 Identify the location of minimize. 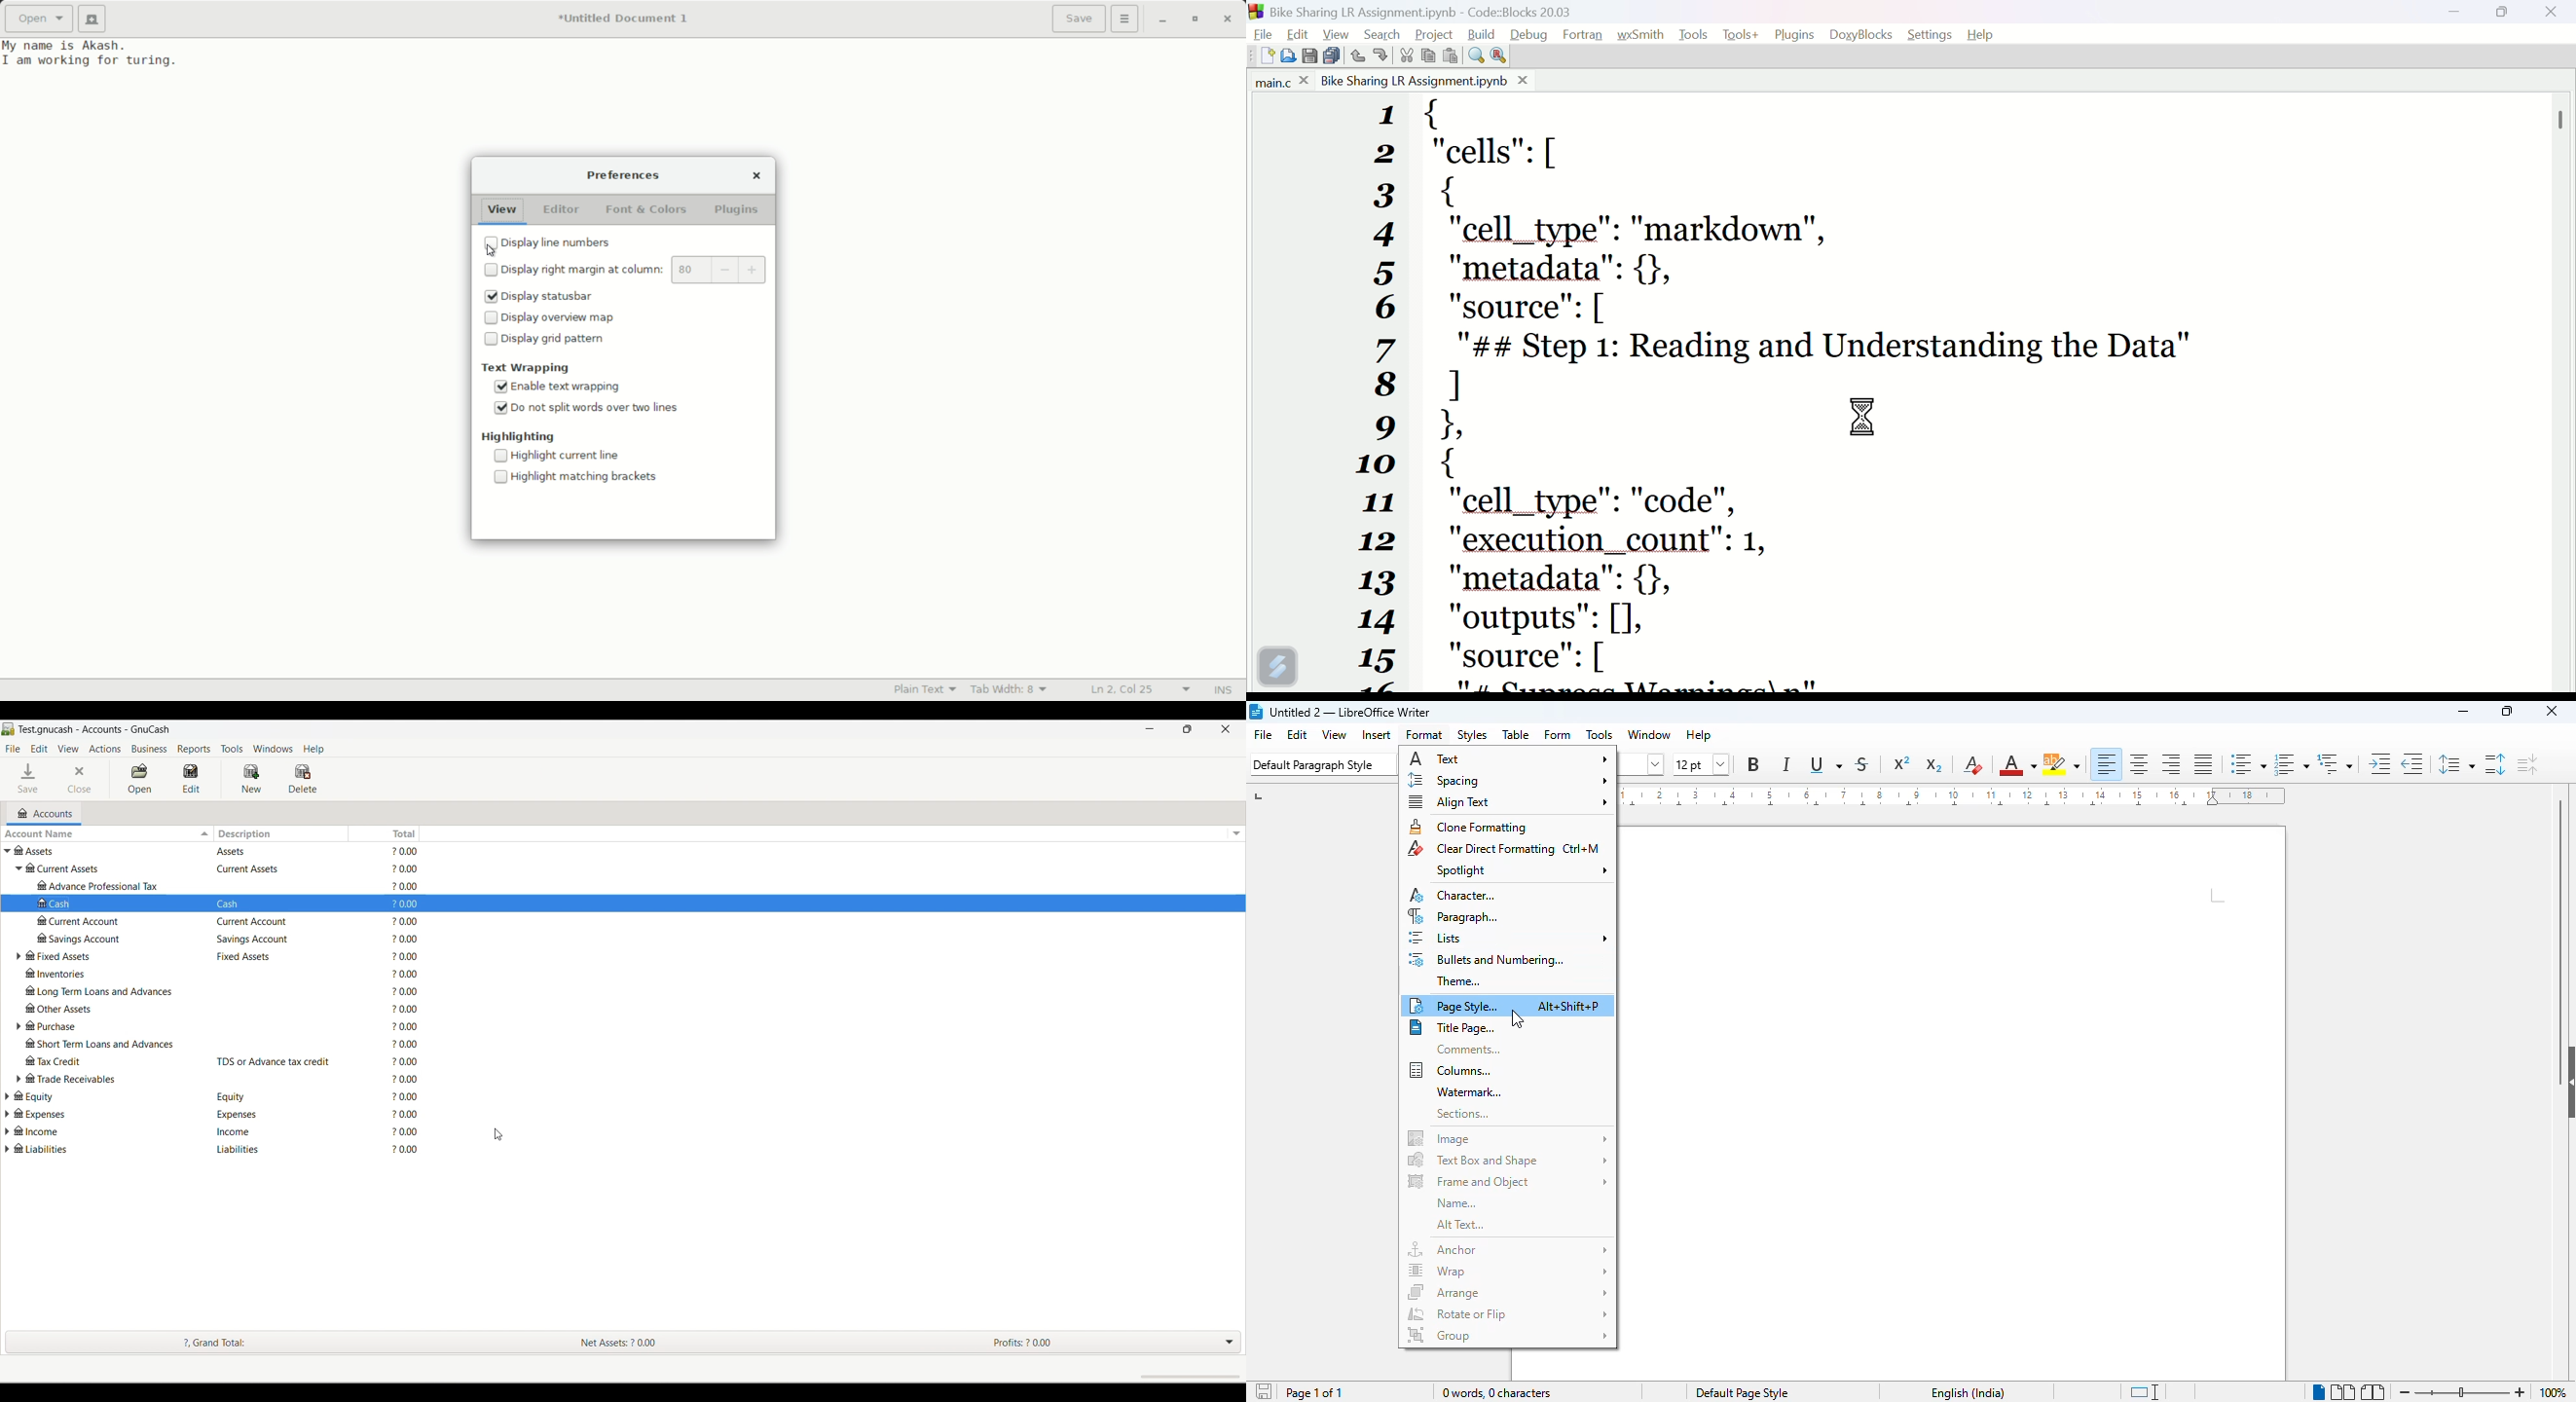
(1162, 21).